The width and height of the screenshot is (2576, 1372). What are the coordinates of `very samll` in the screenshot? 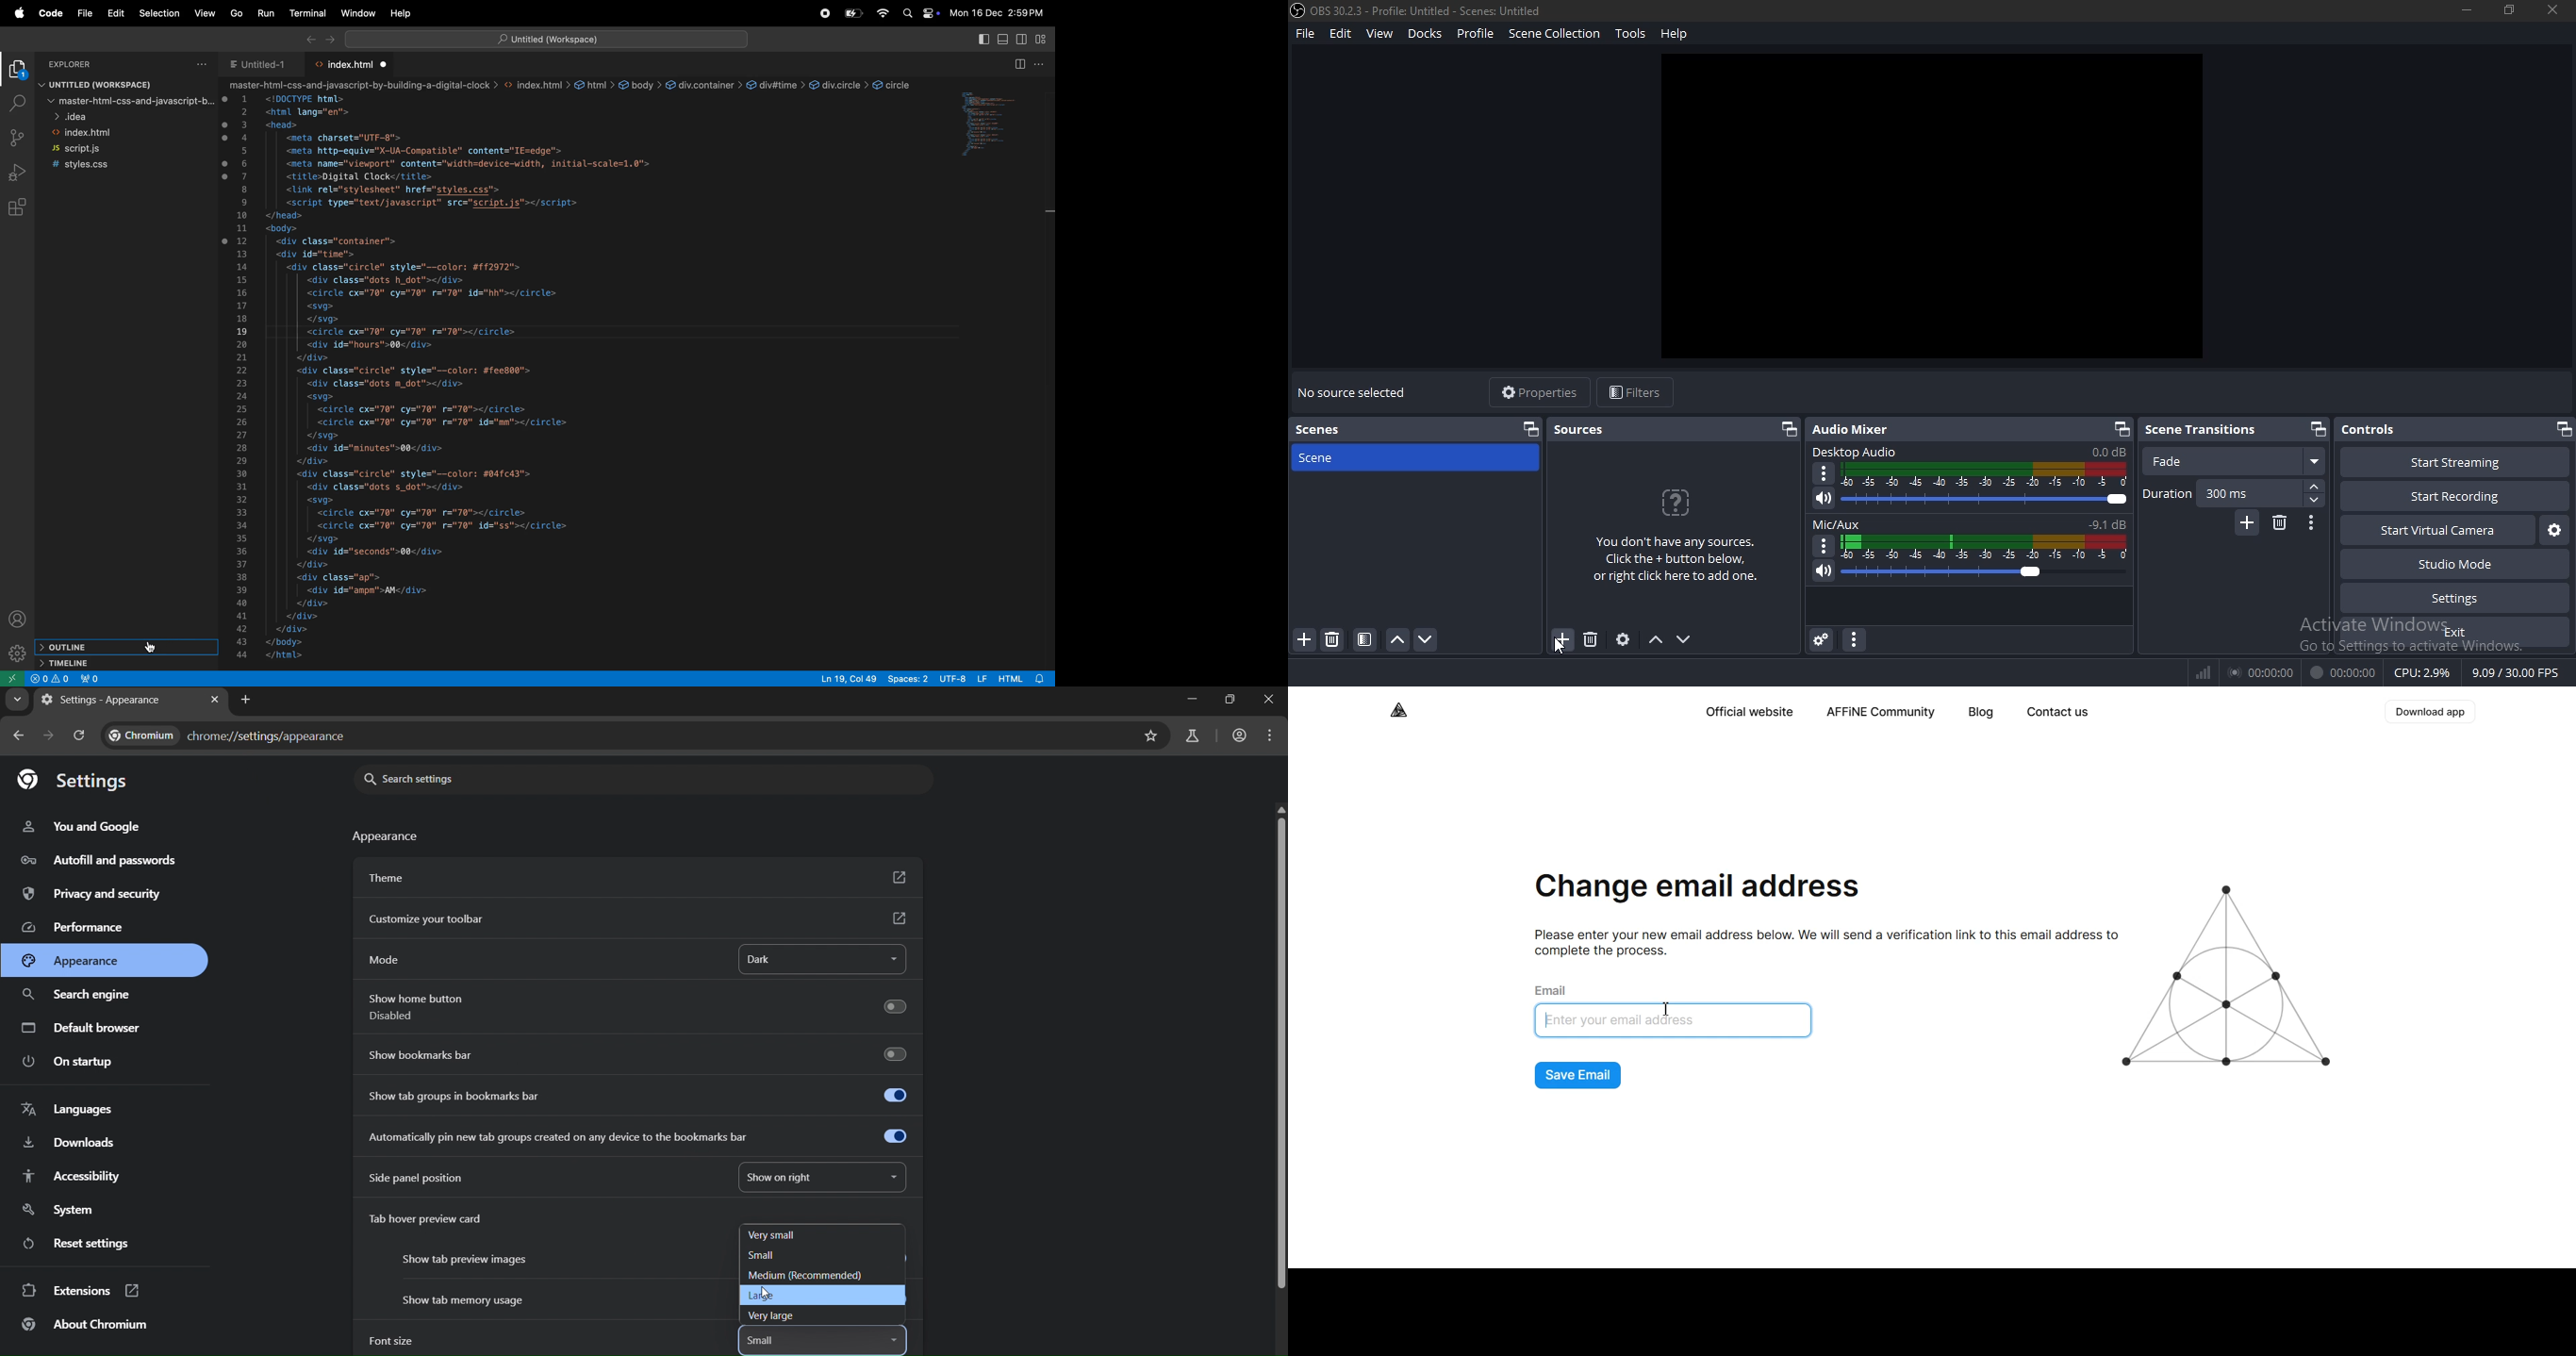 It's located at (778, 1235).